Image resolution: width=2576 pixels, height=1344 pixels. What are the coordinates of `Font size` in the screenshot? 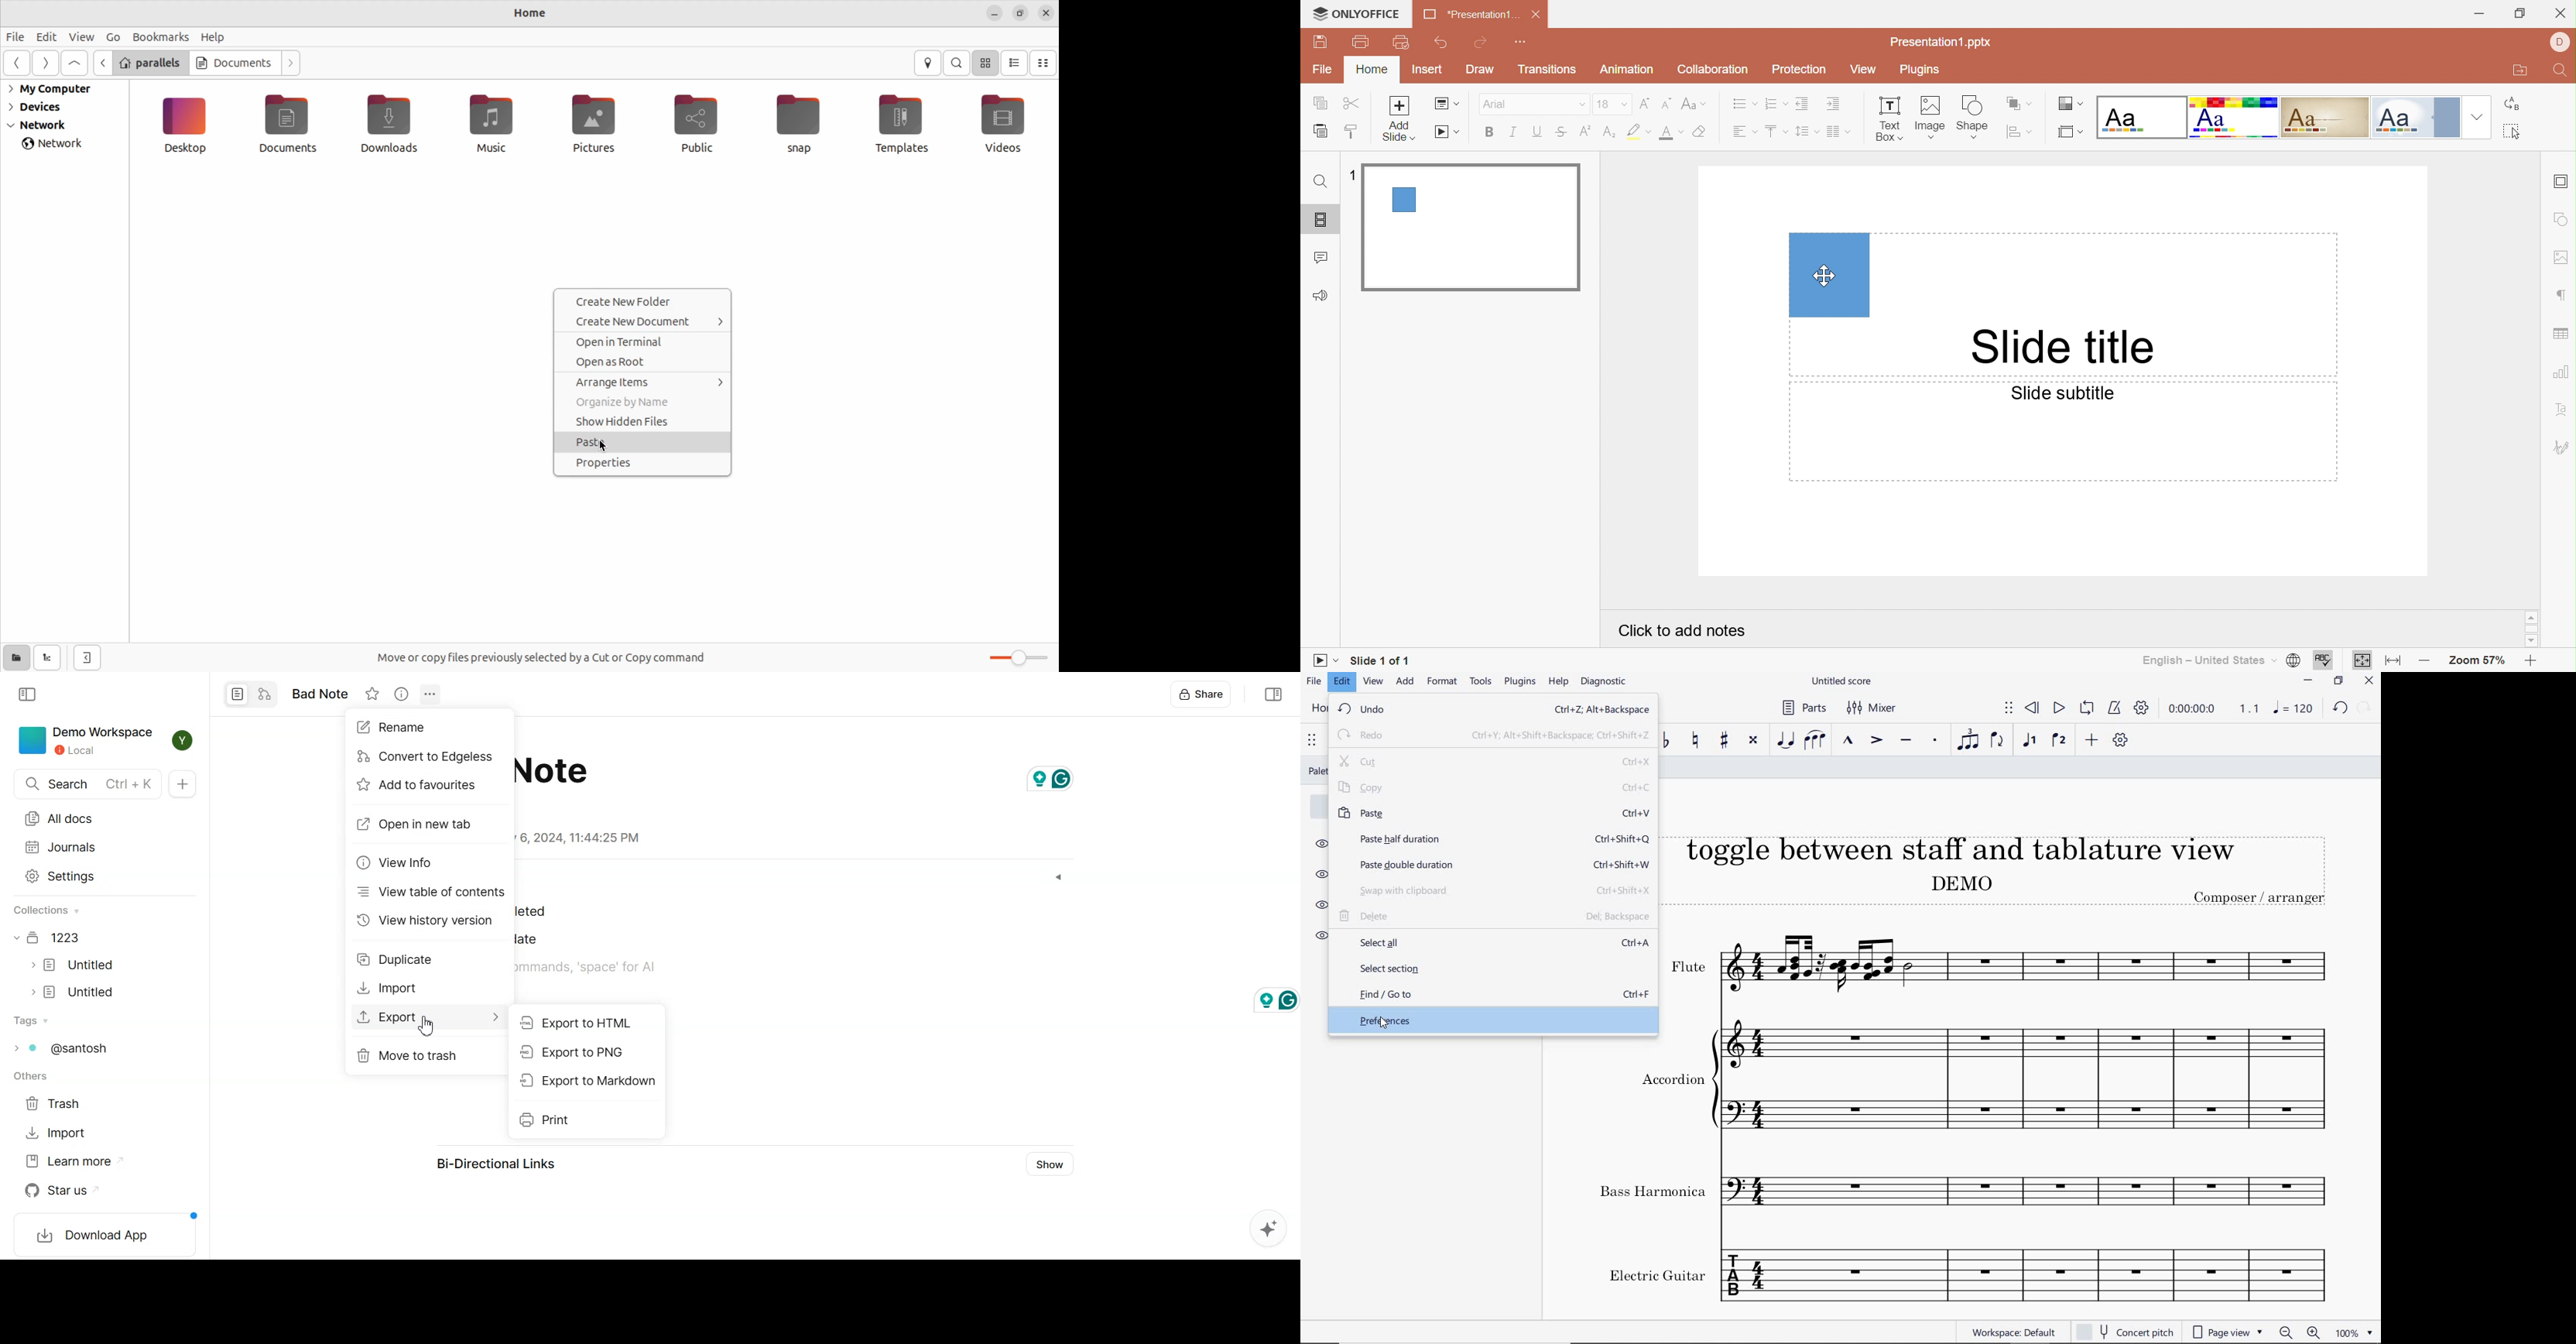 It's located at (1613, 104).